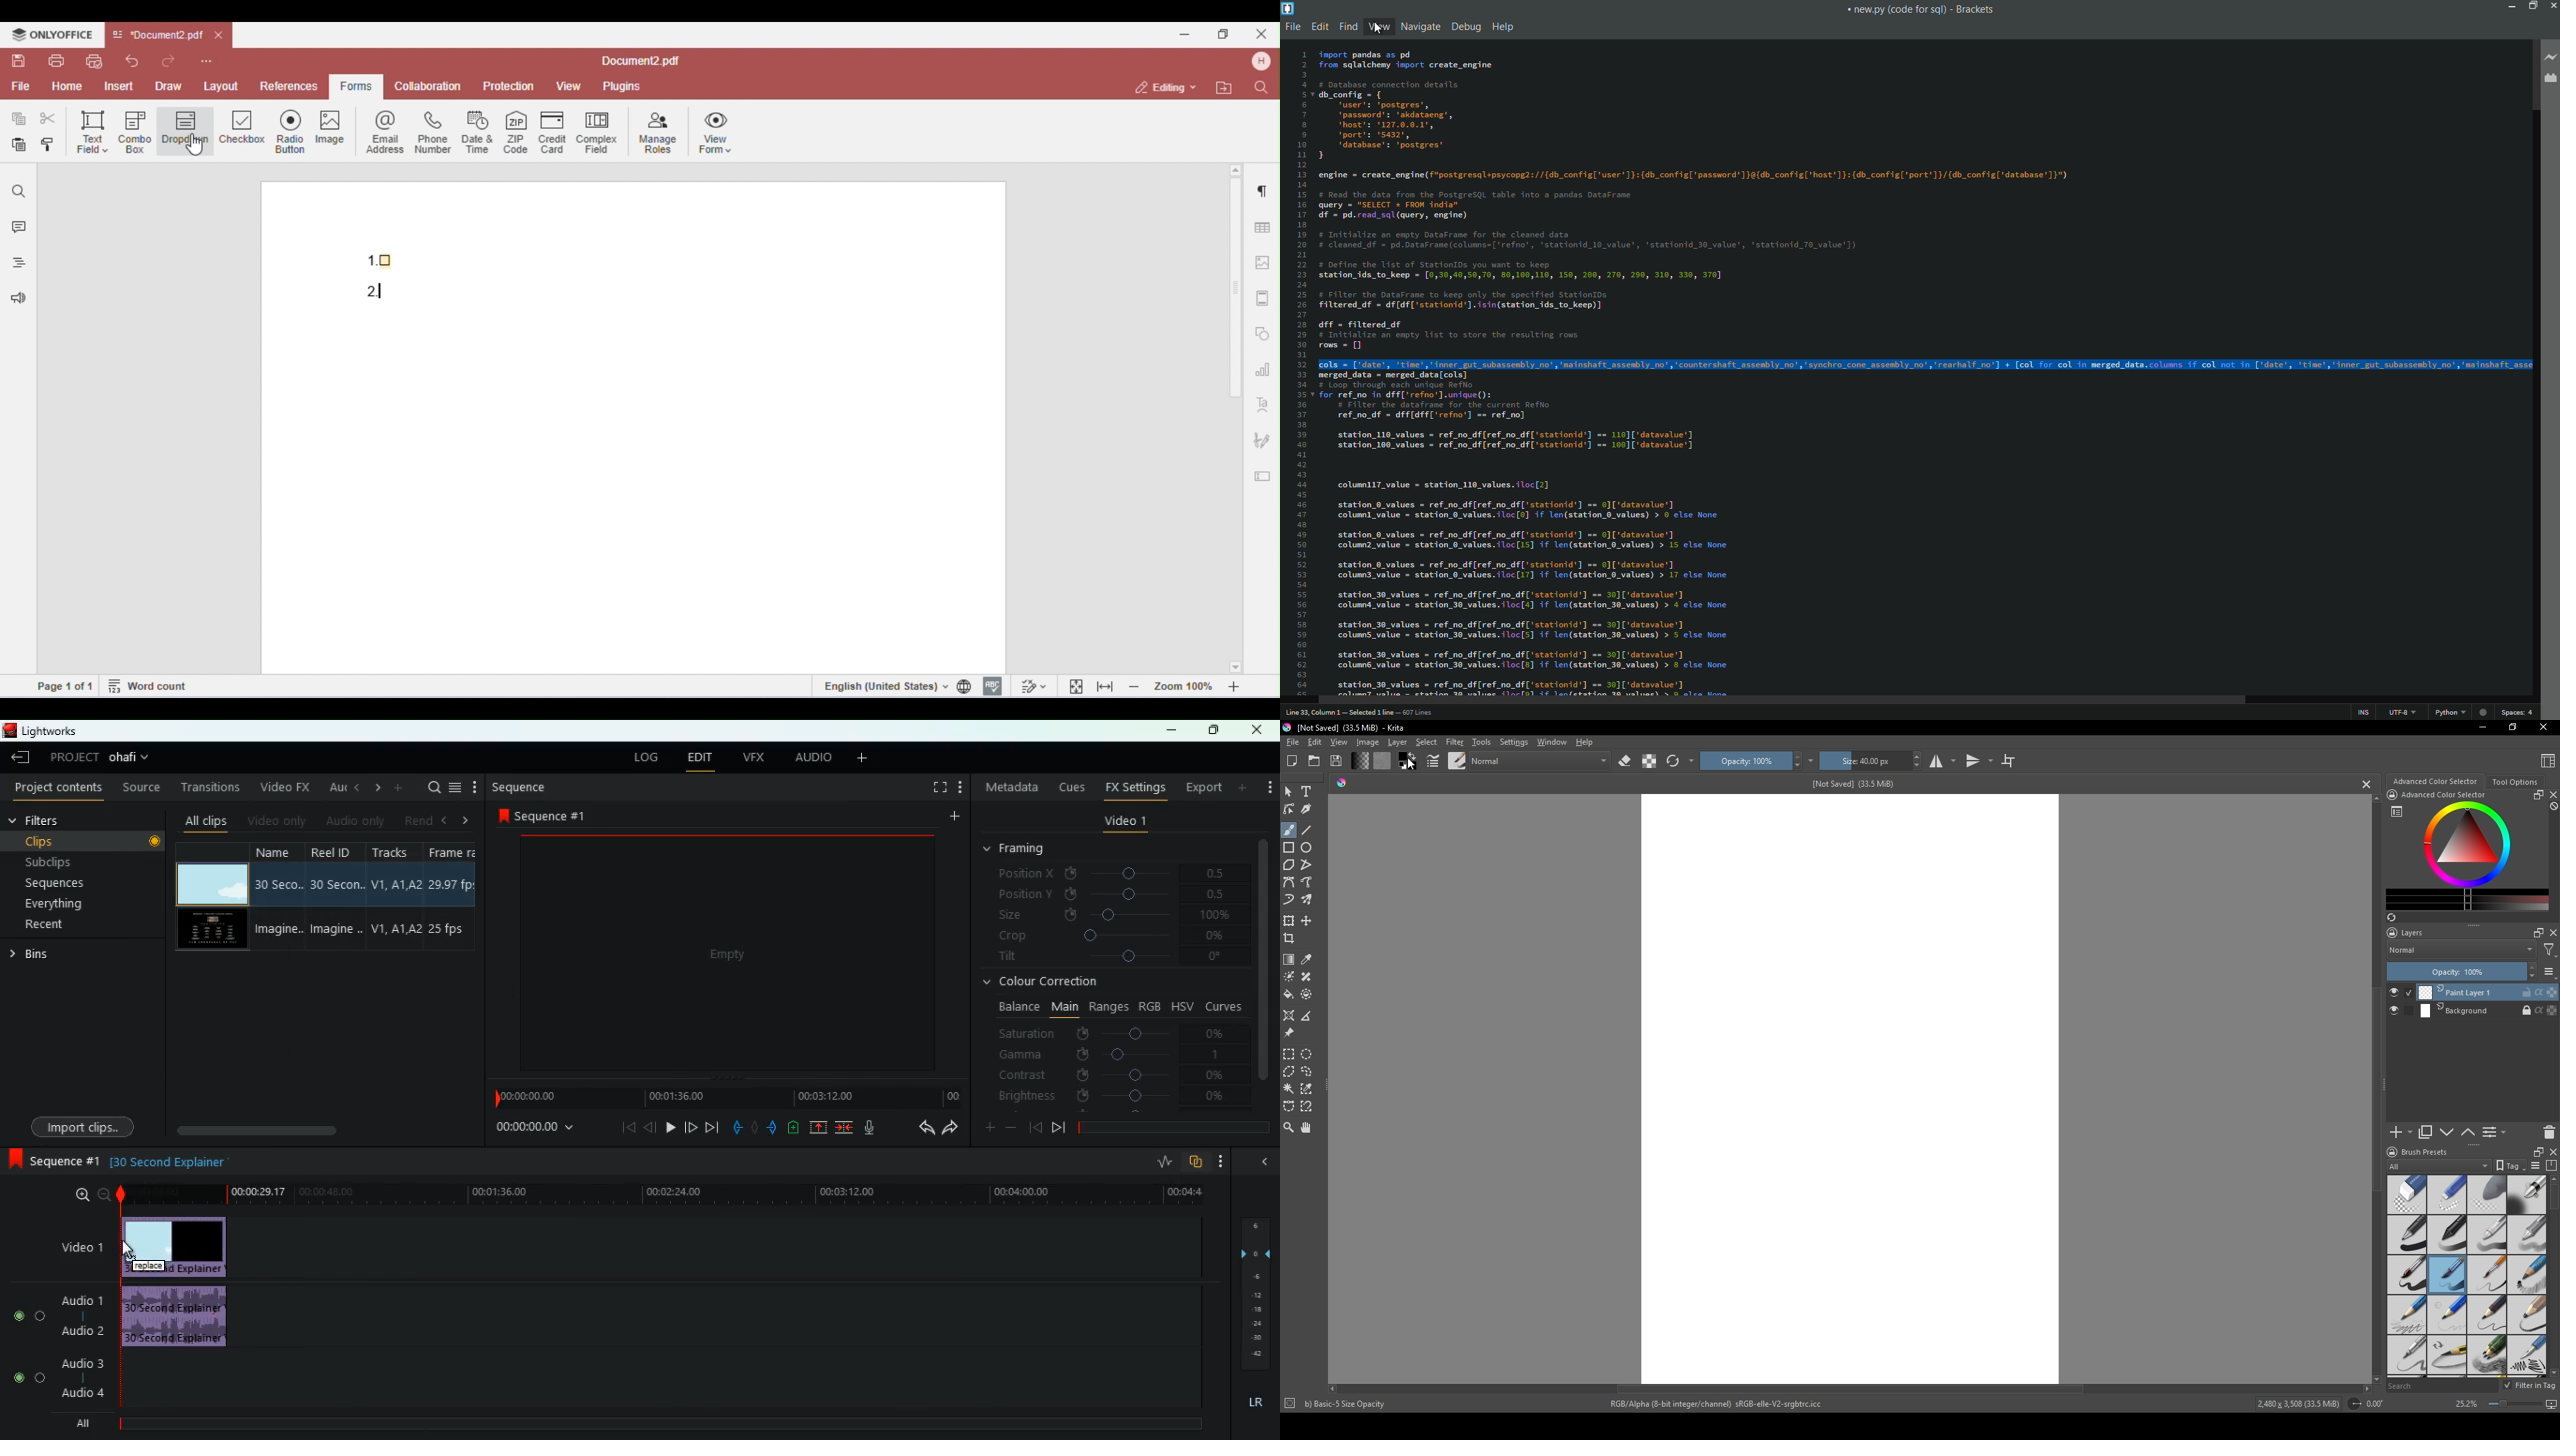  Describe the element at coordinates (2296, 1405) in the screenshot. I see `2,480 x 3,508 (33.5 MiB)` at that location.